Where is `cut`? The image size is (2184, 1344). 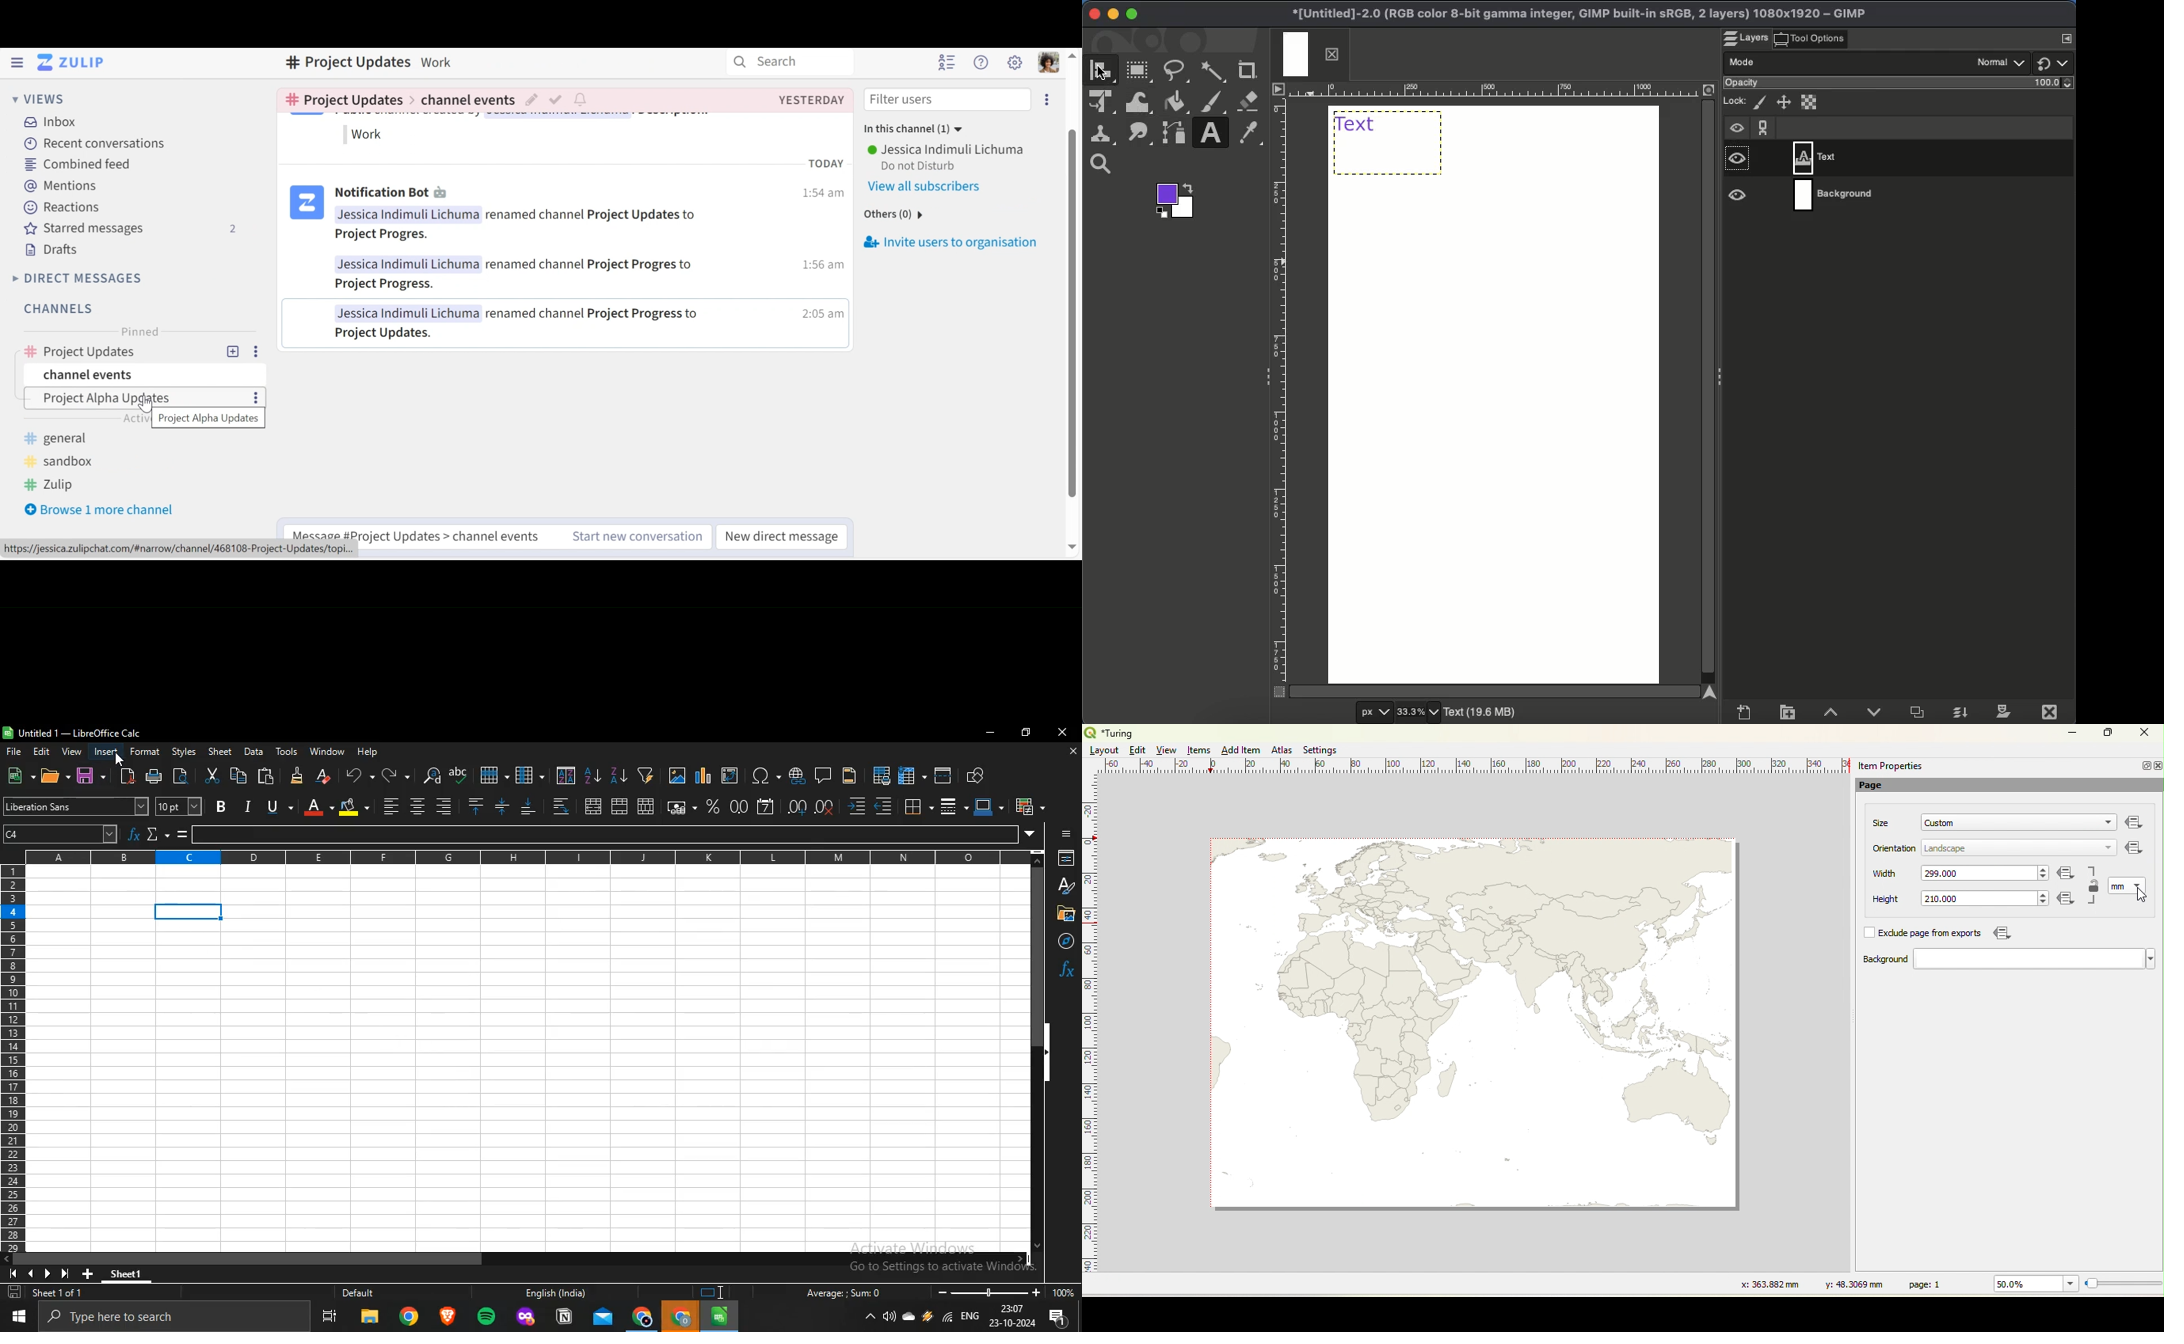 cut is located at coordinates (211, 776).